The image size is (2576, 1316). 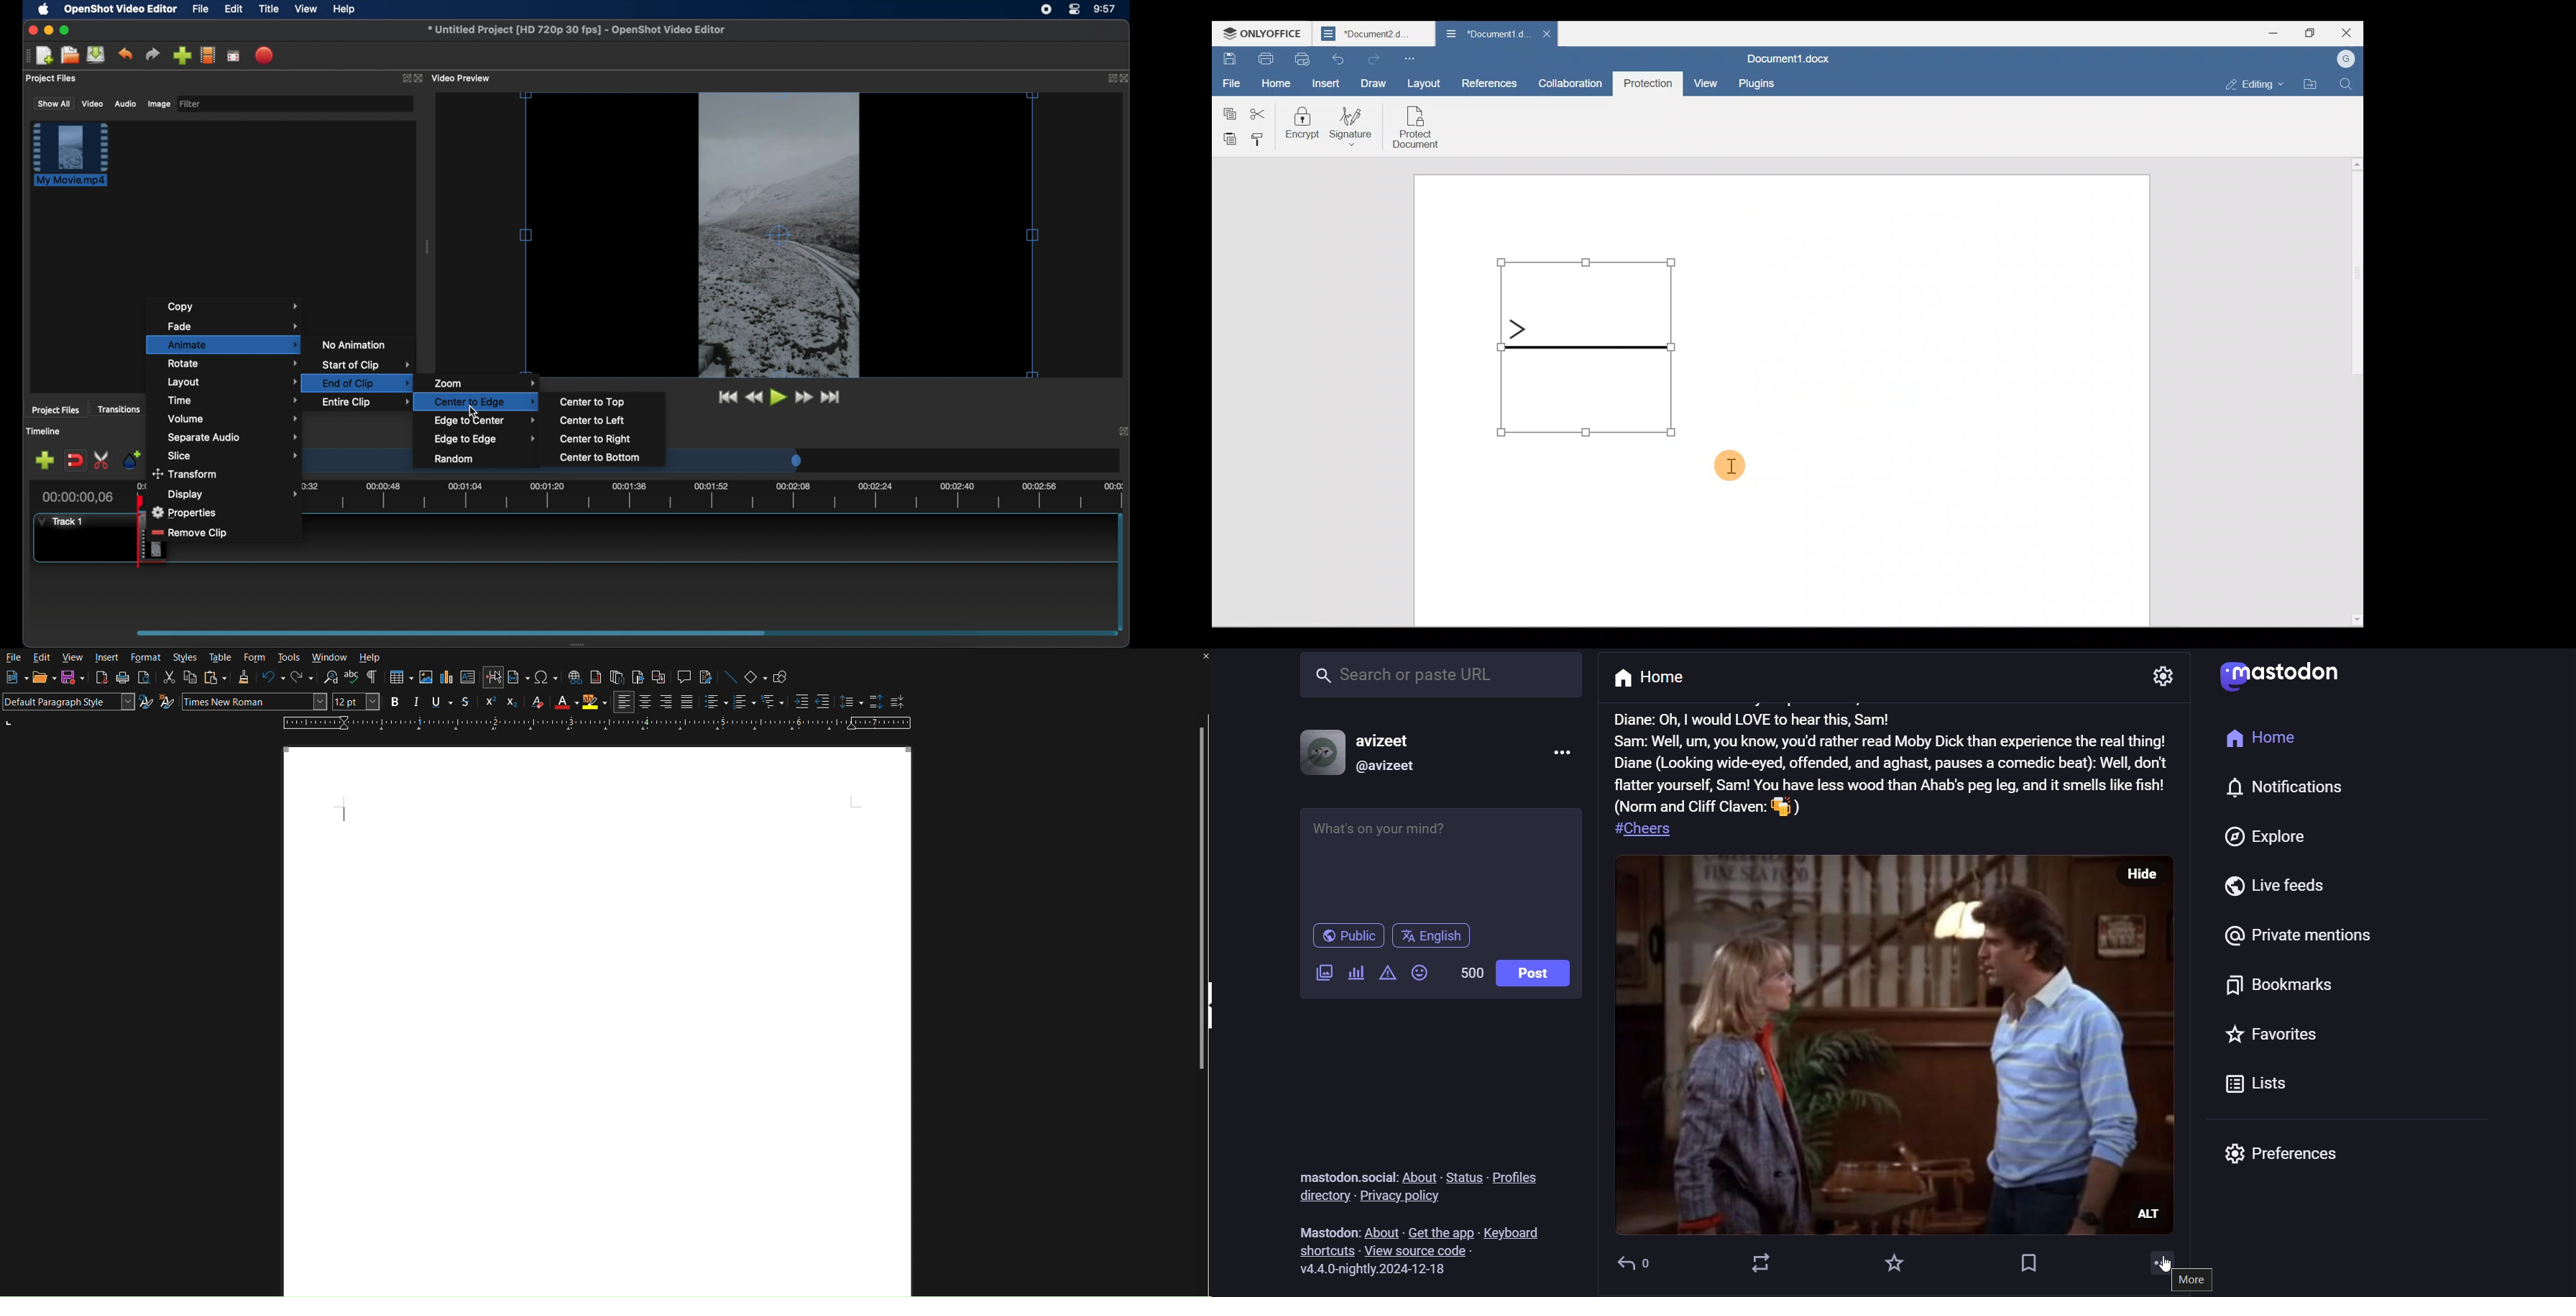 I want to click on english, so click(x=1435, y=934).